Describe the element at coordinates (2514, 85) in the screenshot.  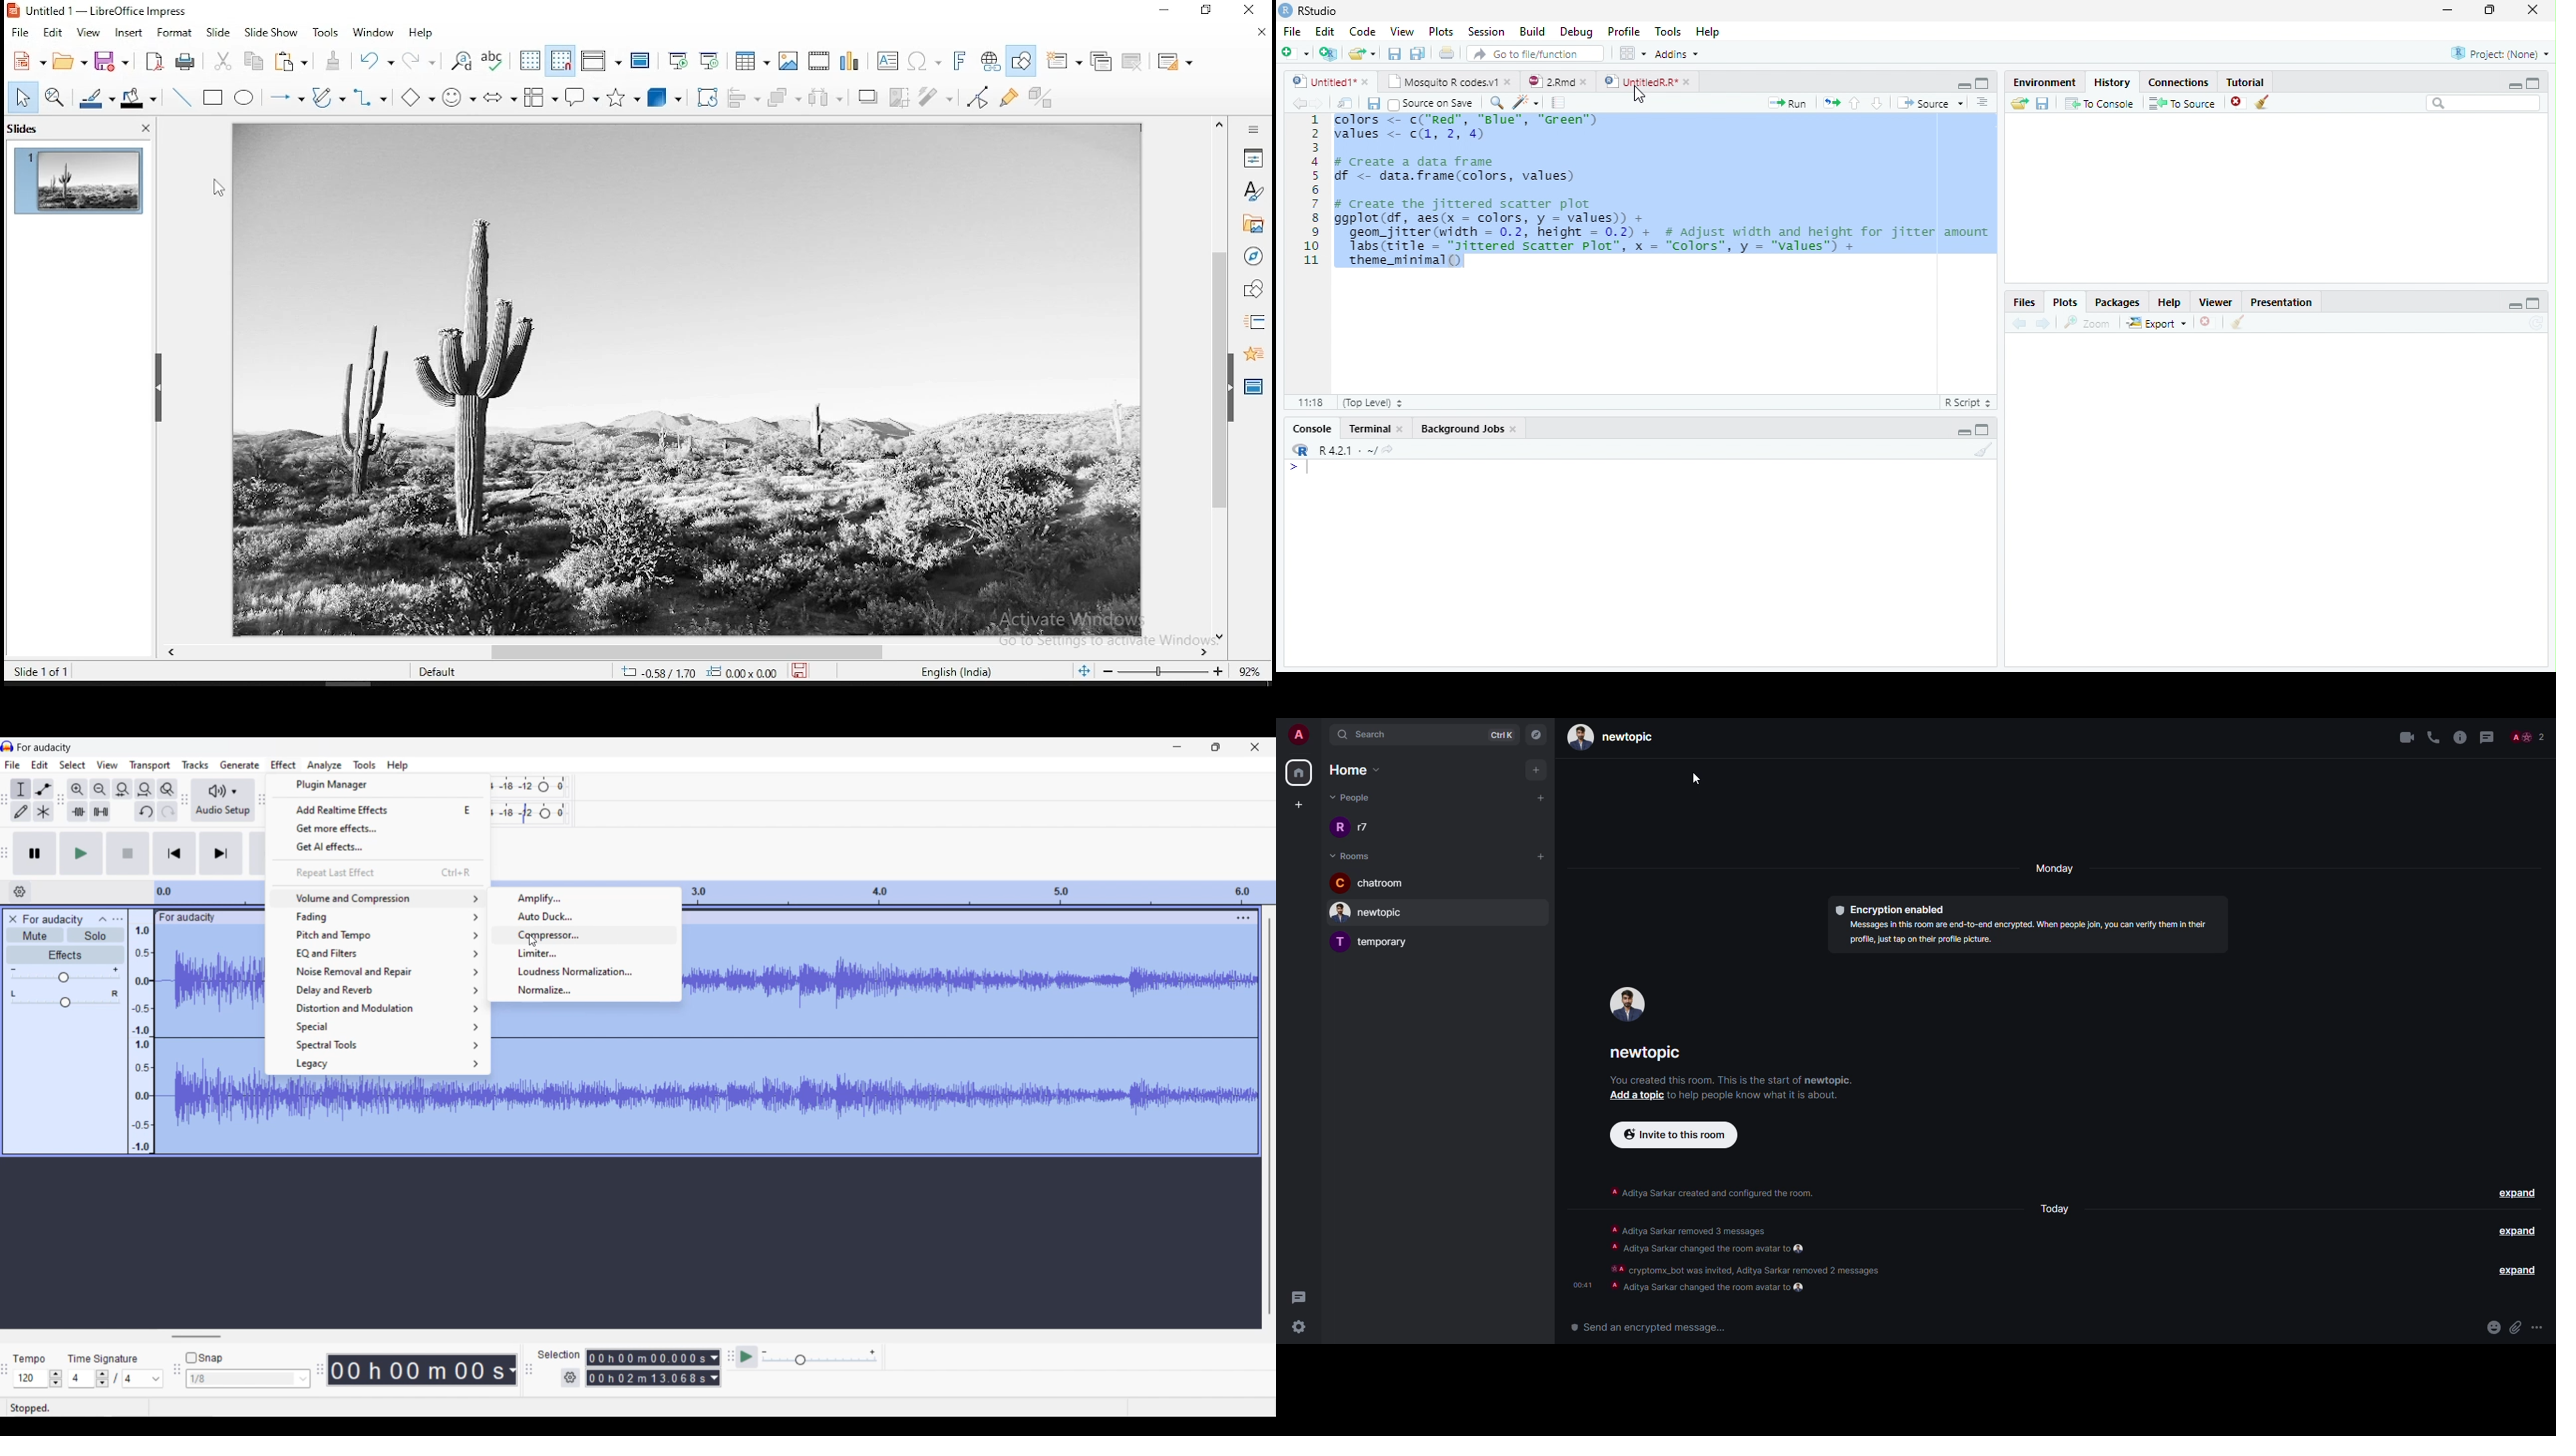
I see `Minimize` at that location.